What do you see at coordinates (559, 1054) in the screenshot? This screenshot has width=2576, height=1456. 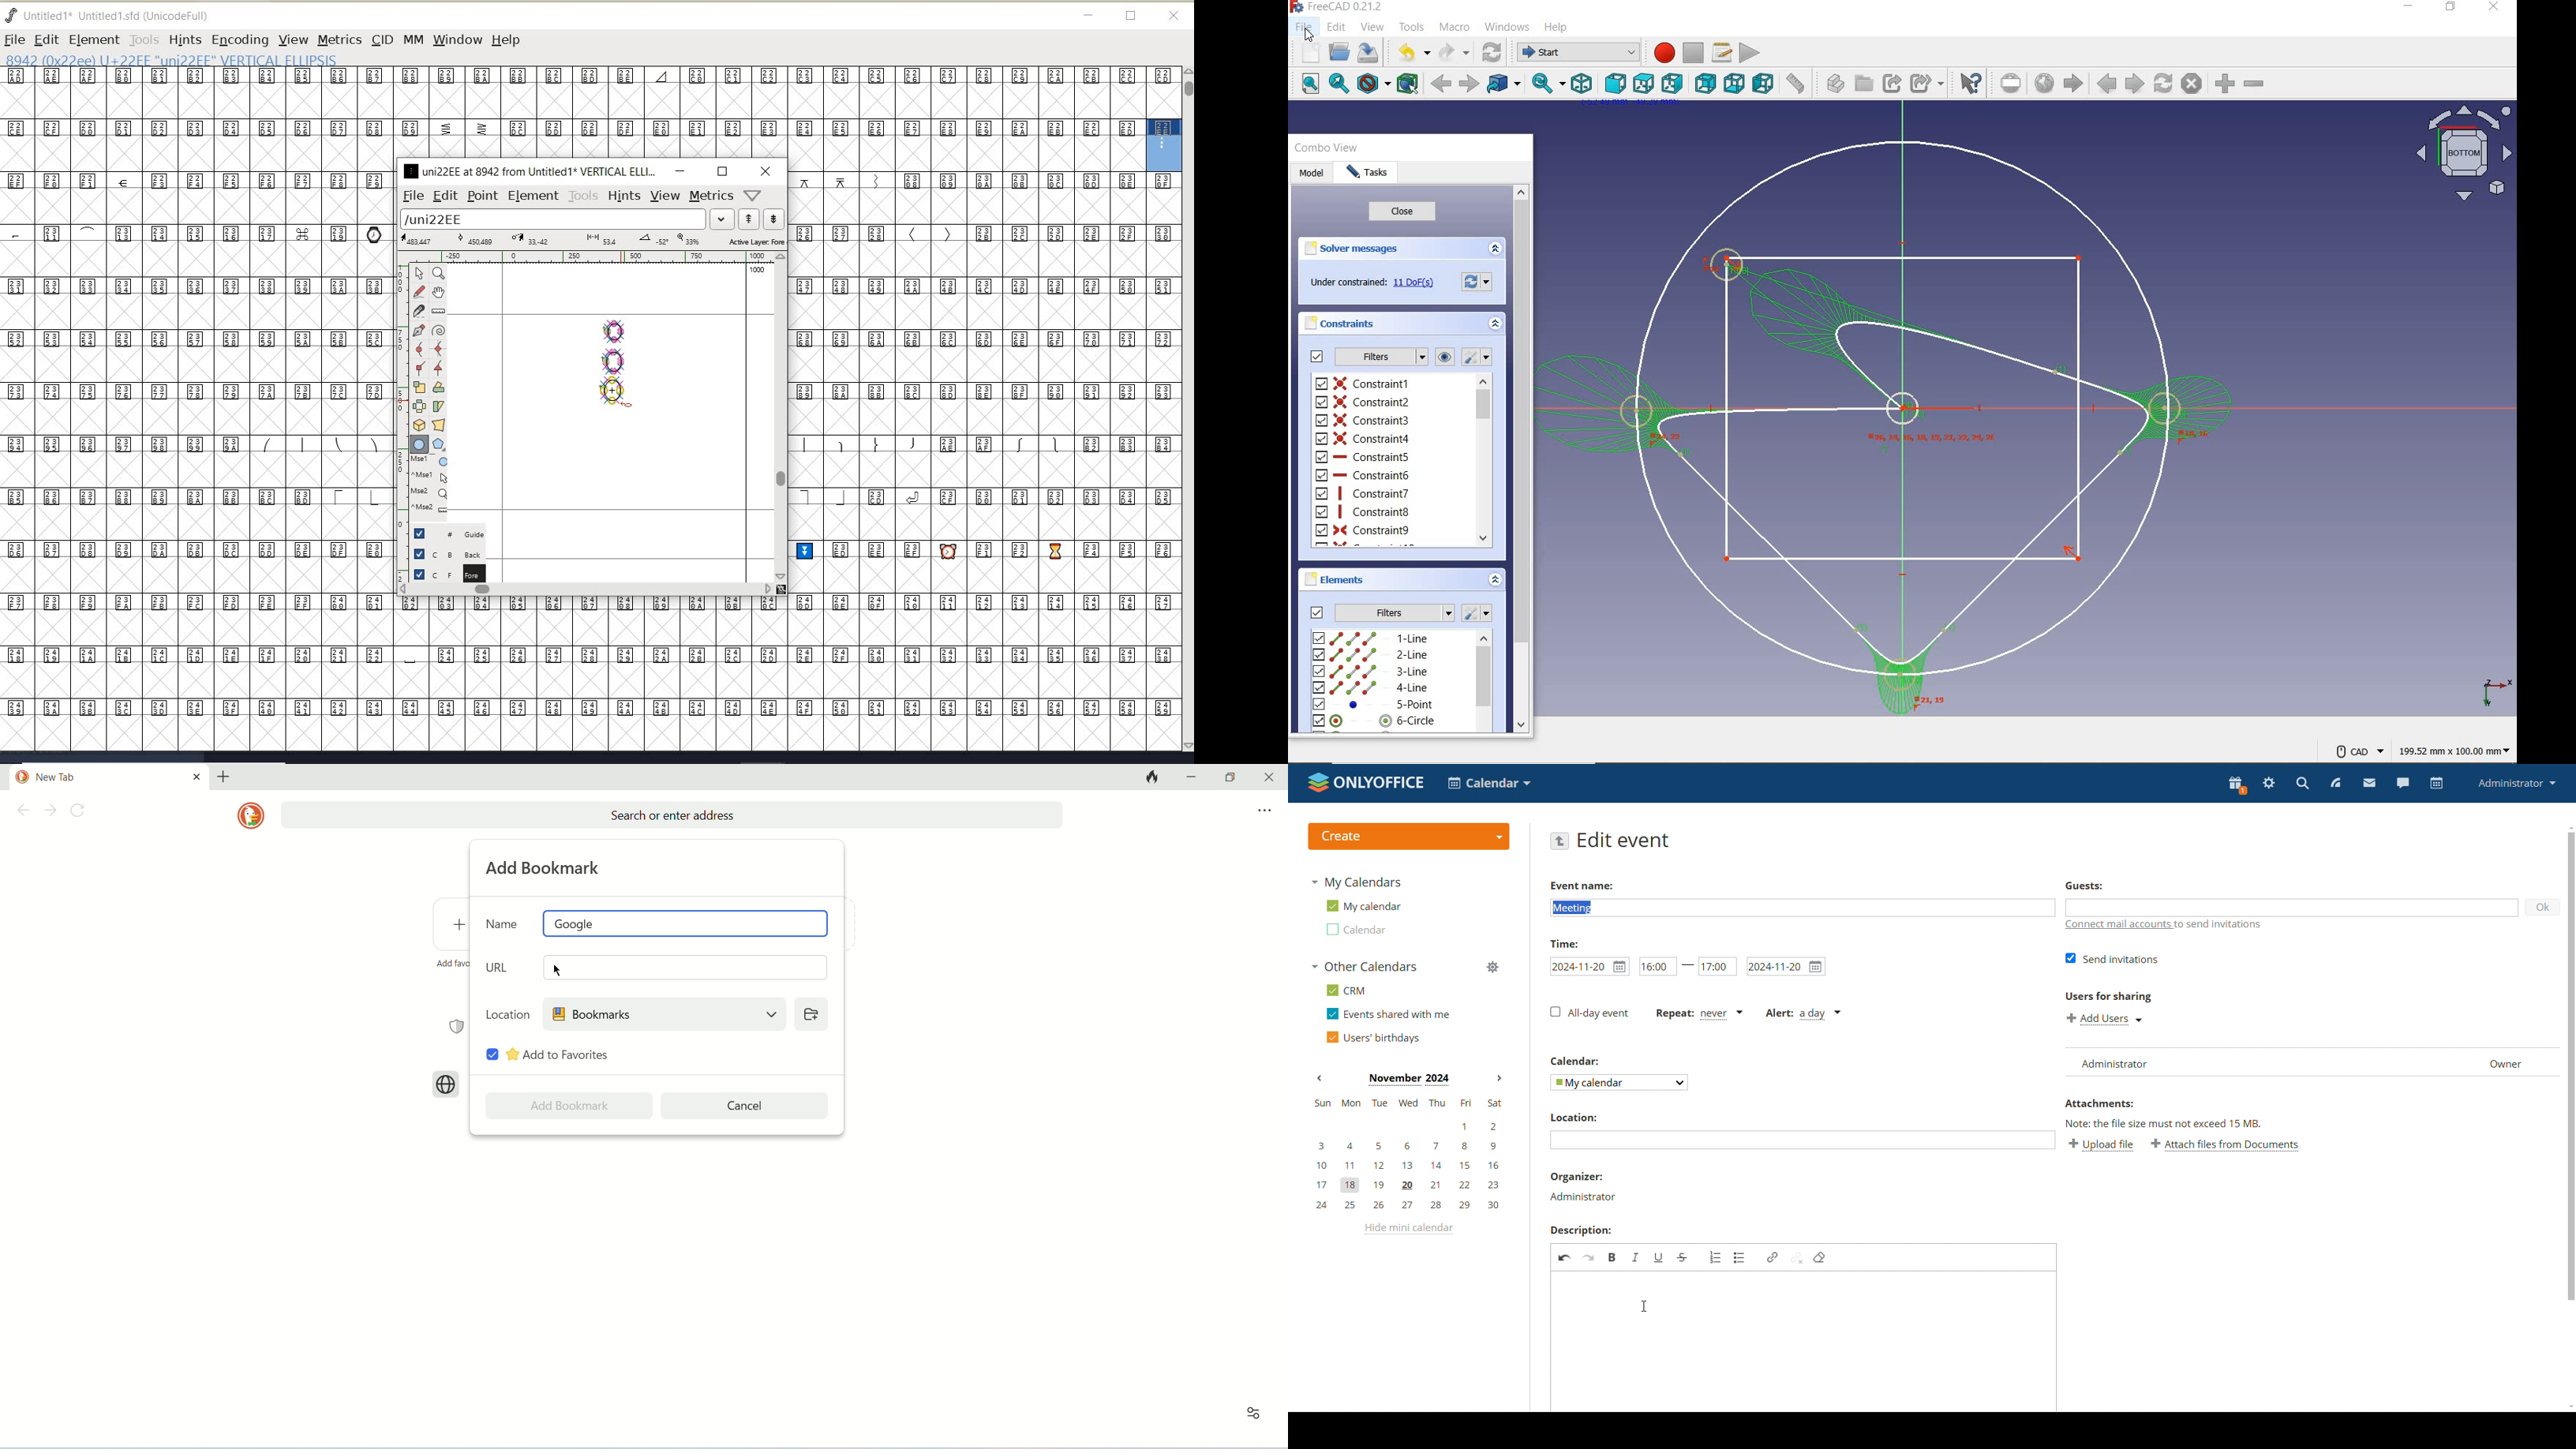 I see `add to favorites` at bounding box center [559, 1054].